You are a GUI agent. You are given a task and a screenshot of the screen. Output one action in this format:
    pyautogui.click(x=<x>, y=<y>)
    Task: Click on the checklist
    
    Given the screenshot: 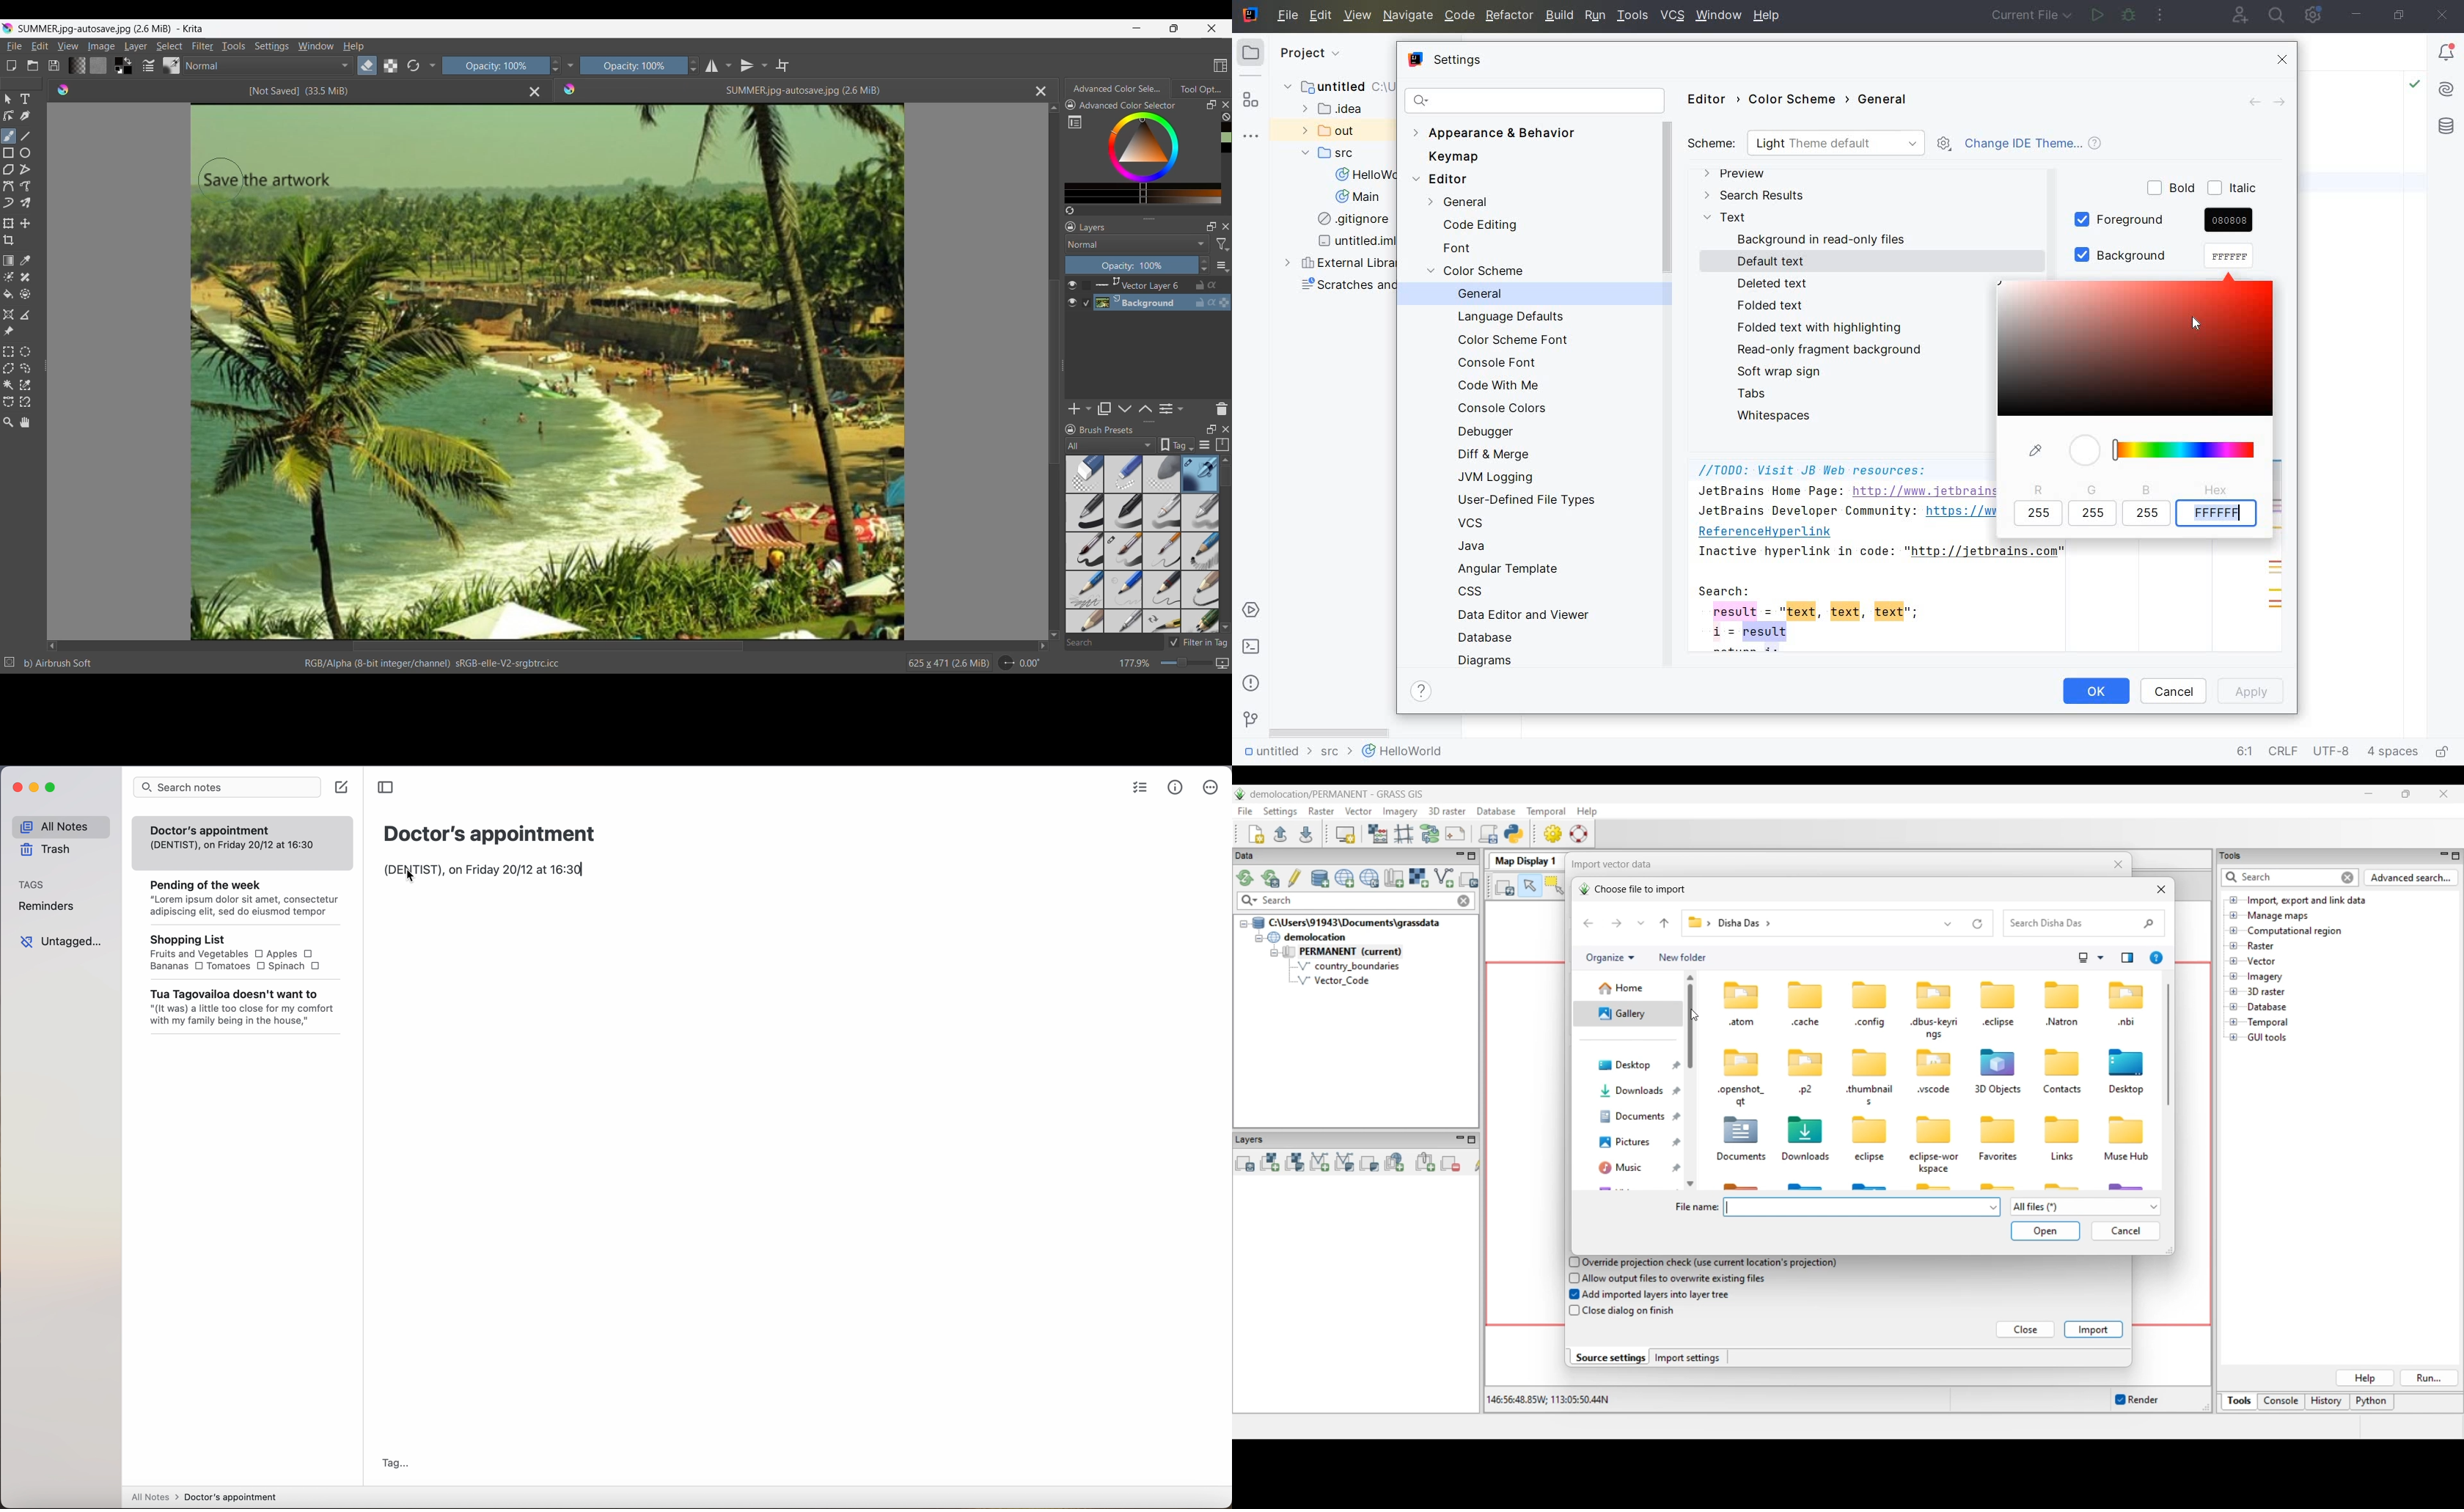 What is the action you would take?
    pyautogui.click(x=1141, y=786)
    